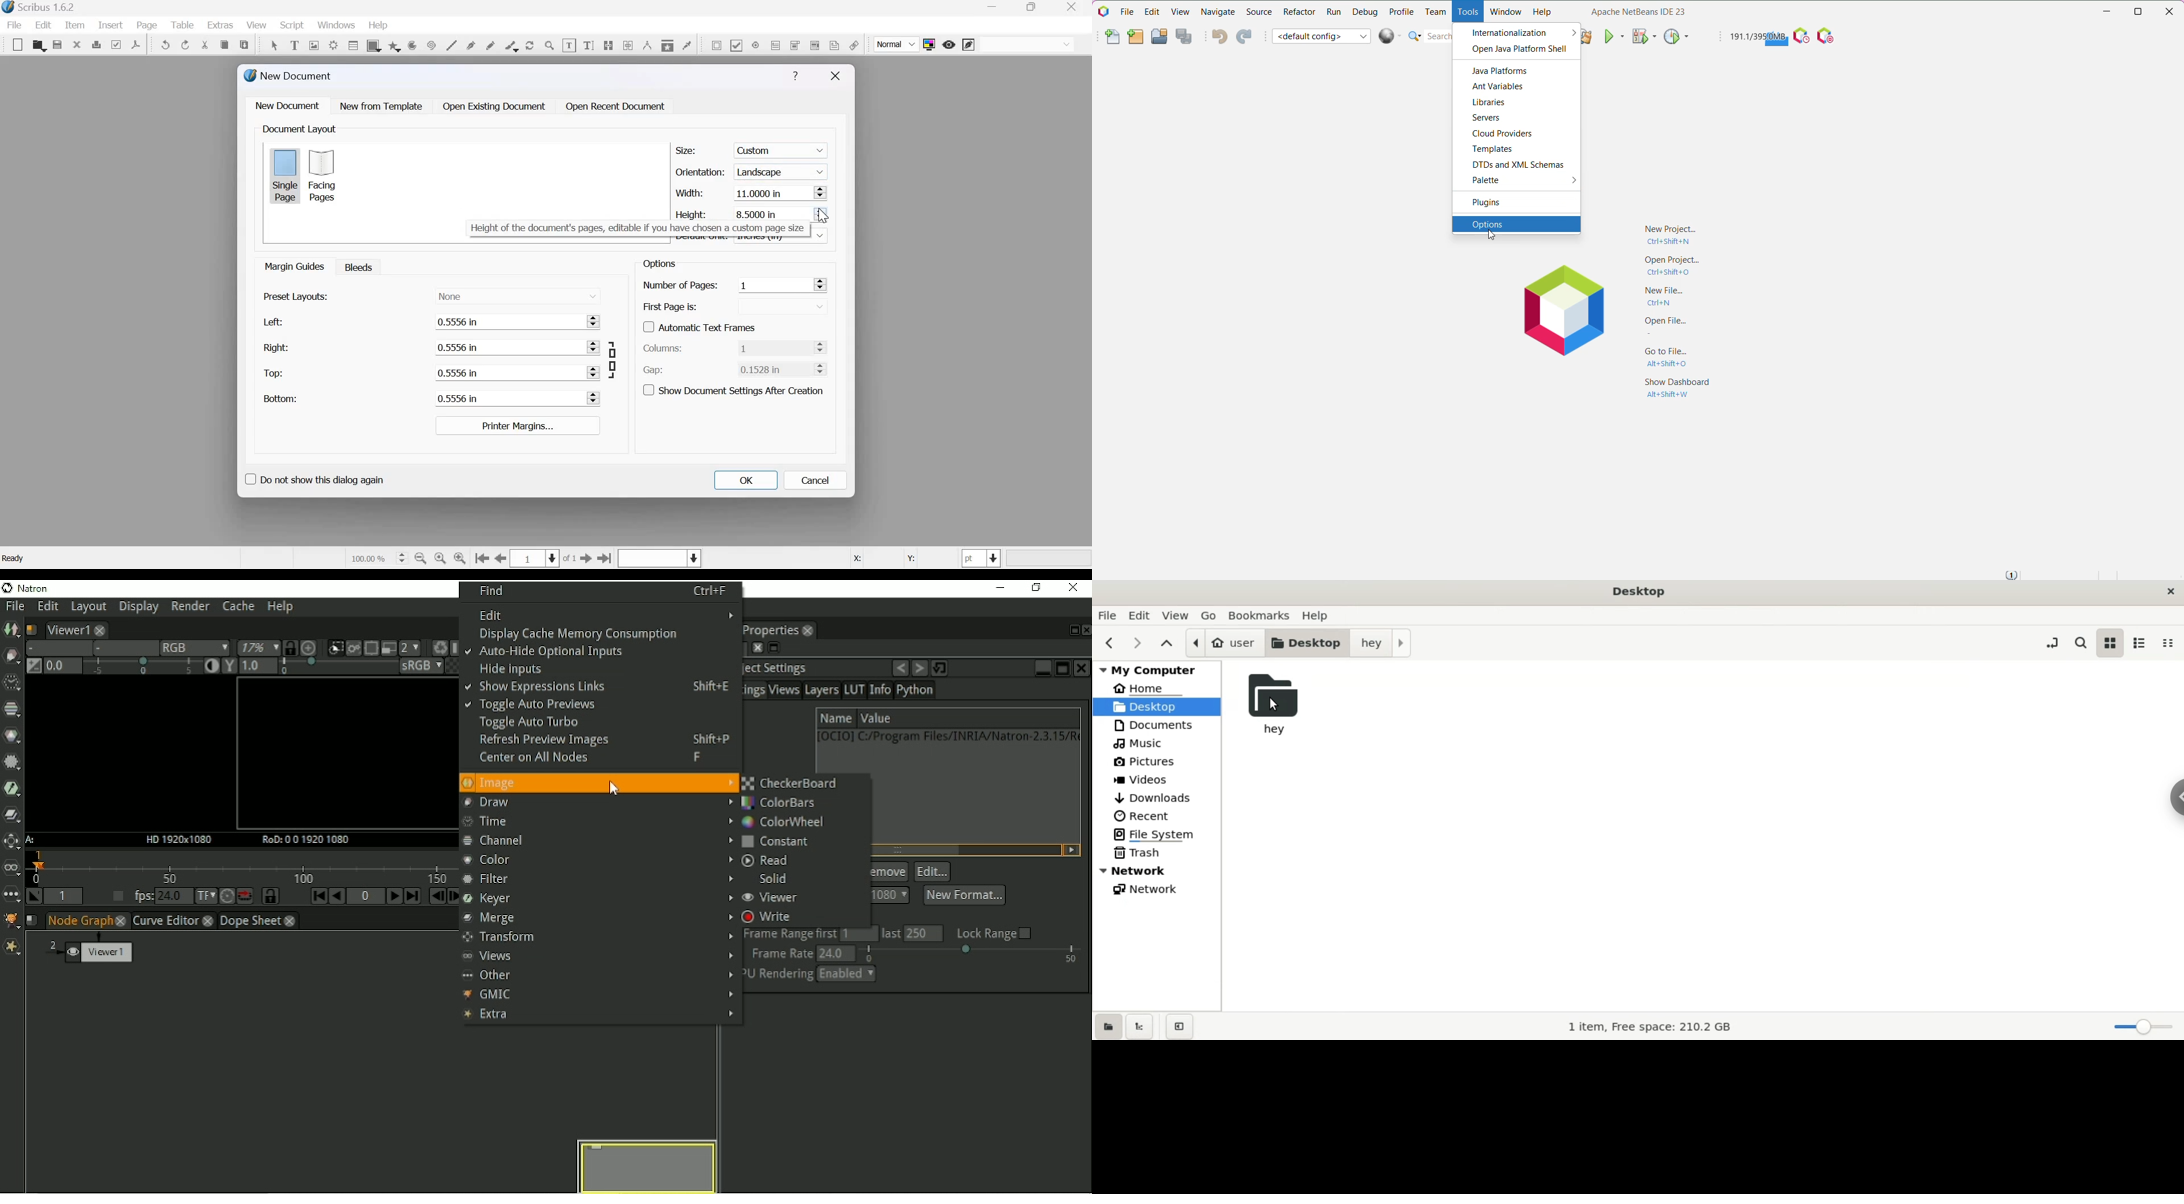 This screenshot has height=1204, width=2184. What do you see at coordinates (616, 107) in the screenshot?
I see `Open Recent Document` at bounding box center [616, 107].